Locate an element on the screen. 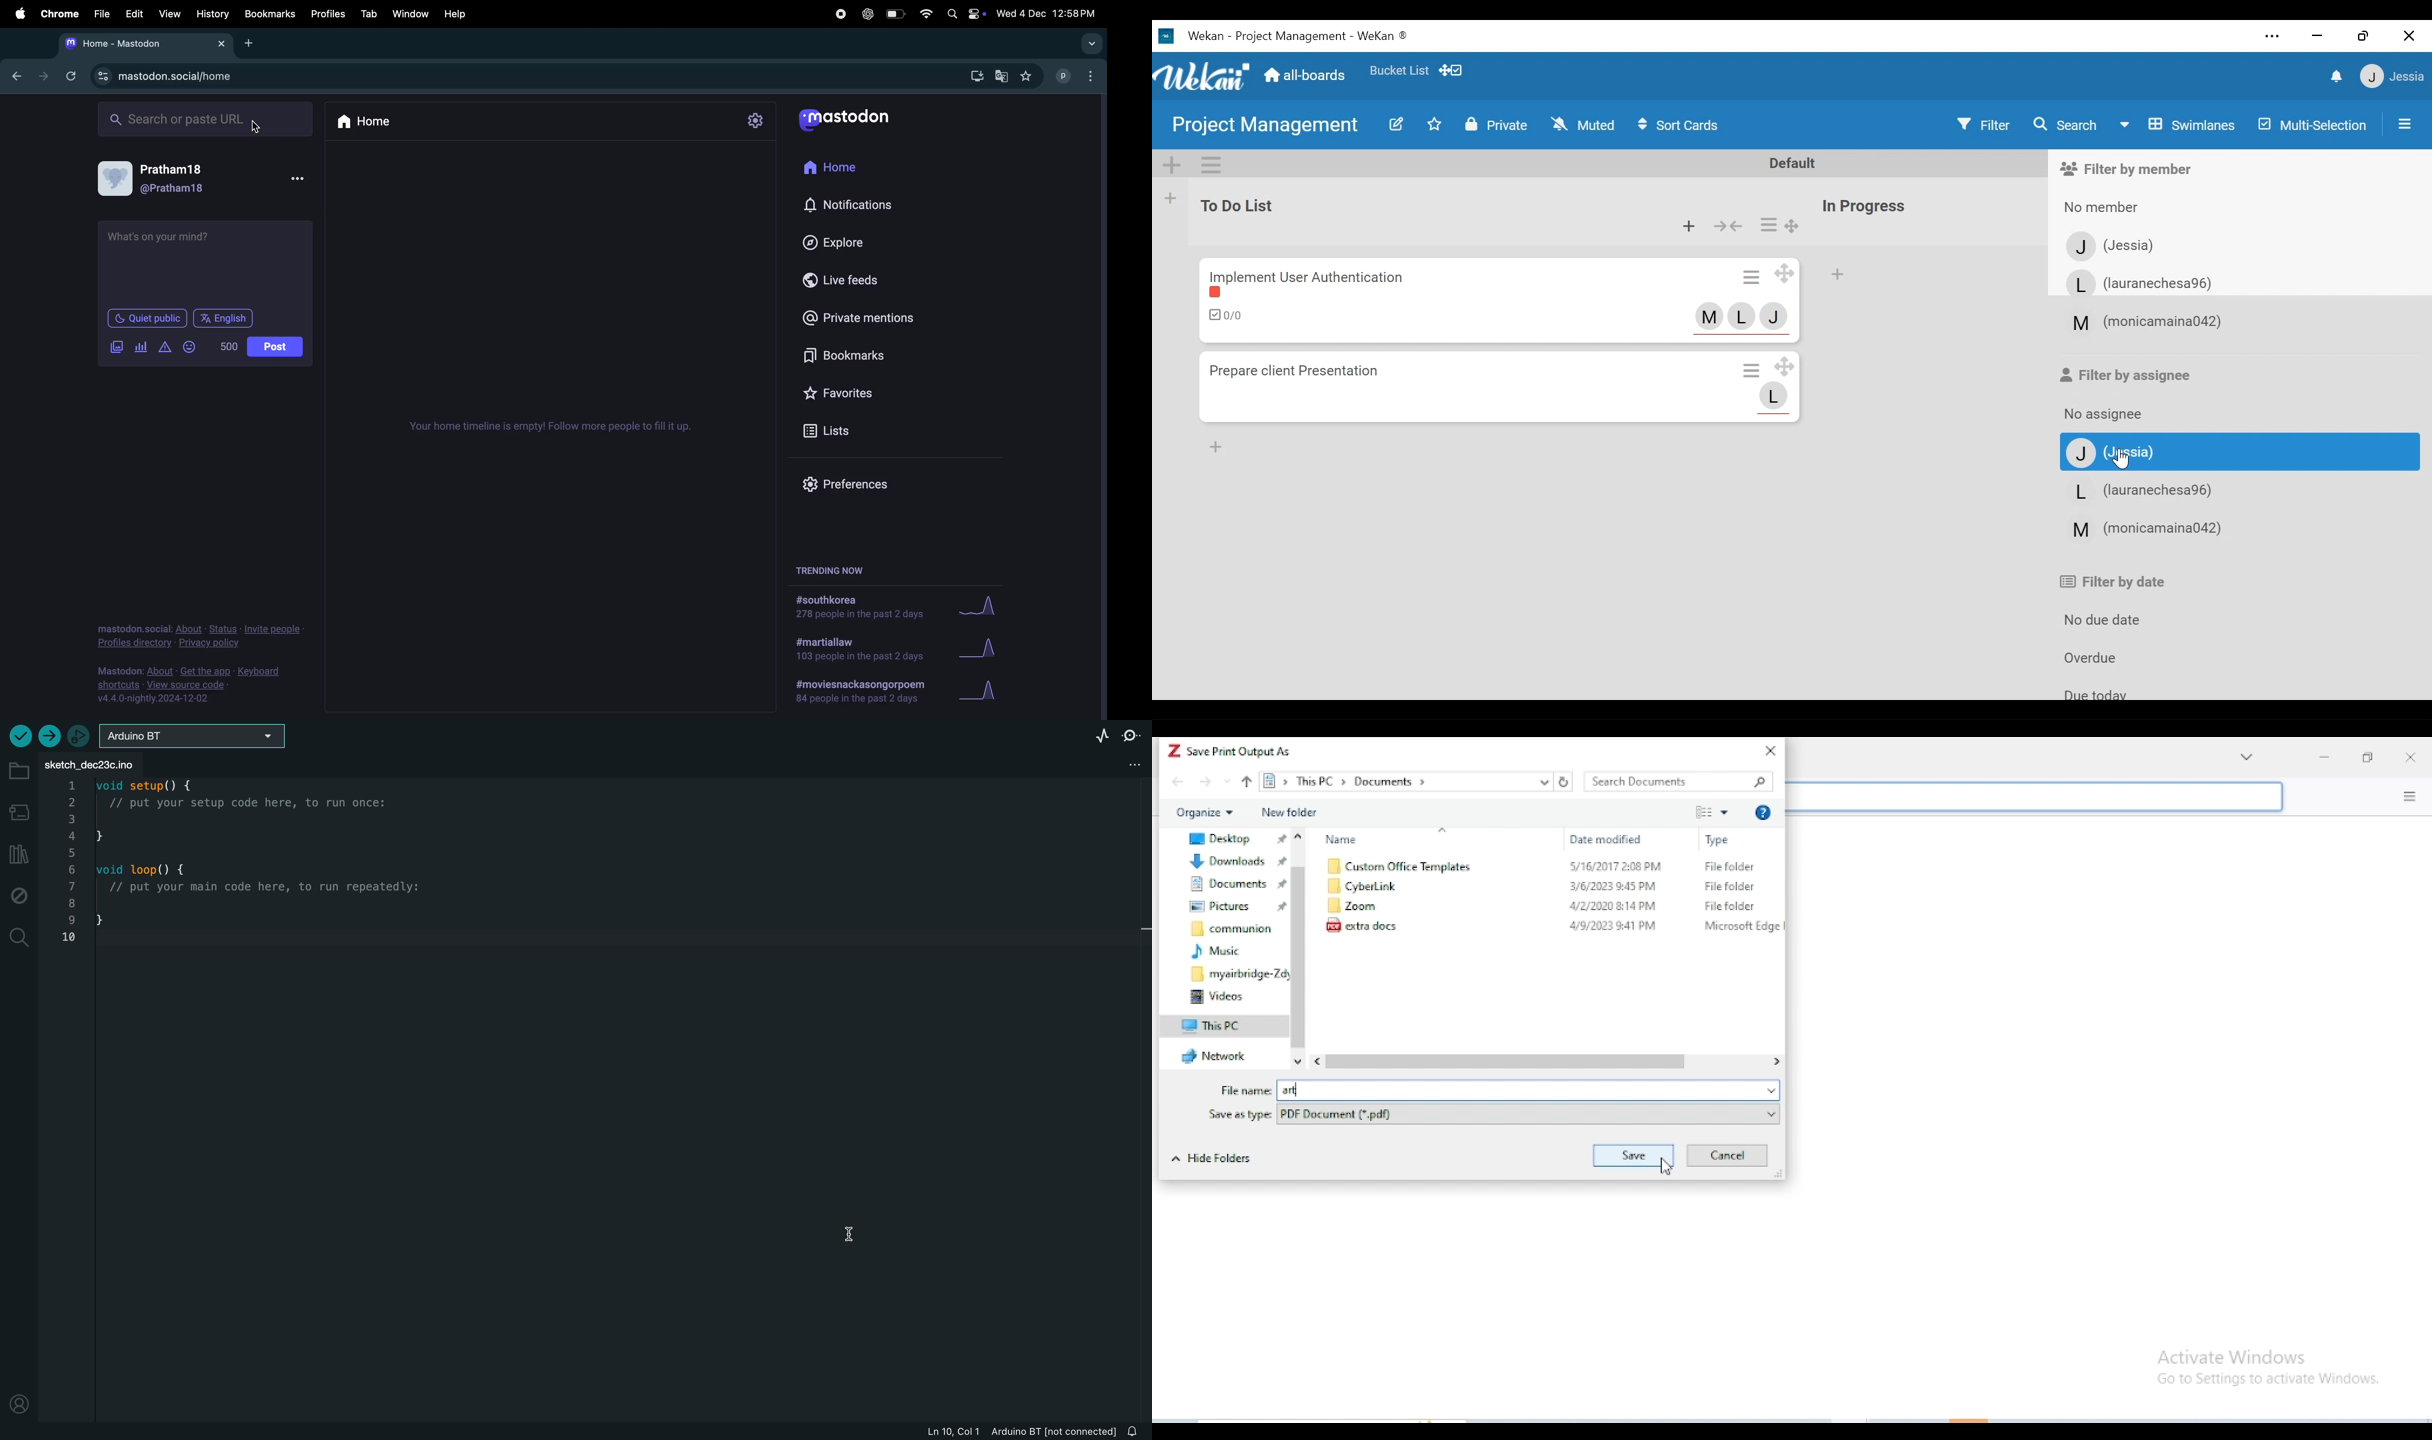 The image size is (2436, 1456). horizontal scroll bar is located at coordinates (1547, 1063).